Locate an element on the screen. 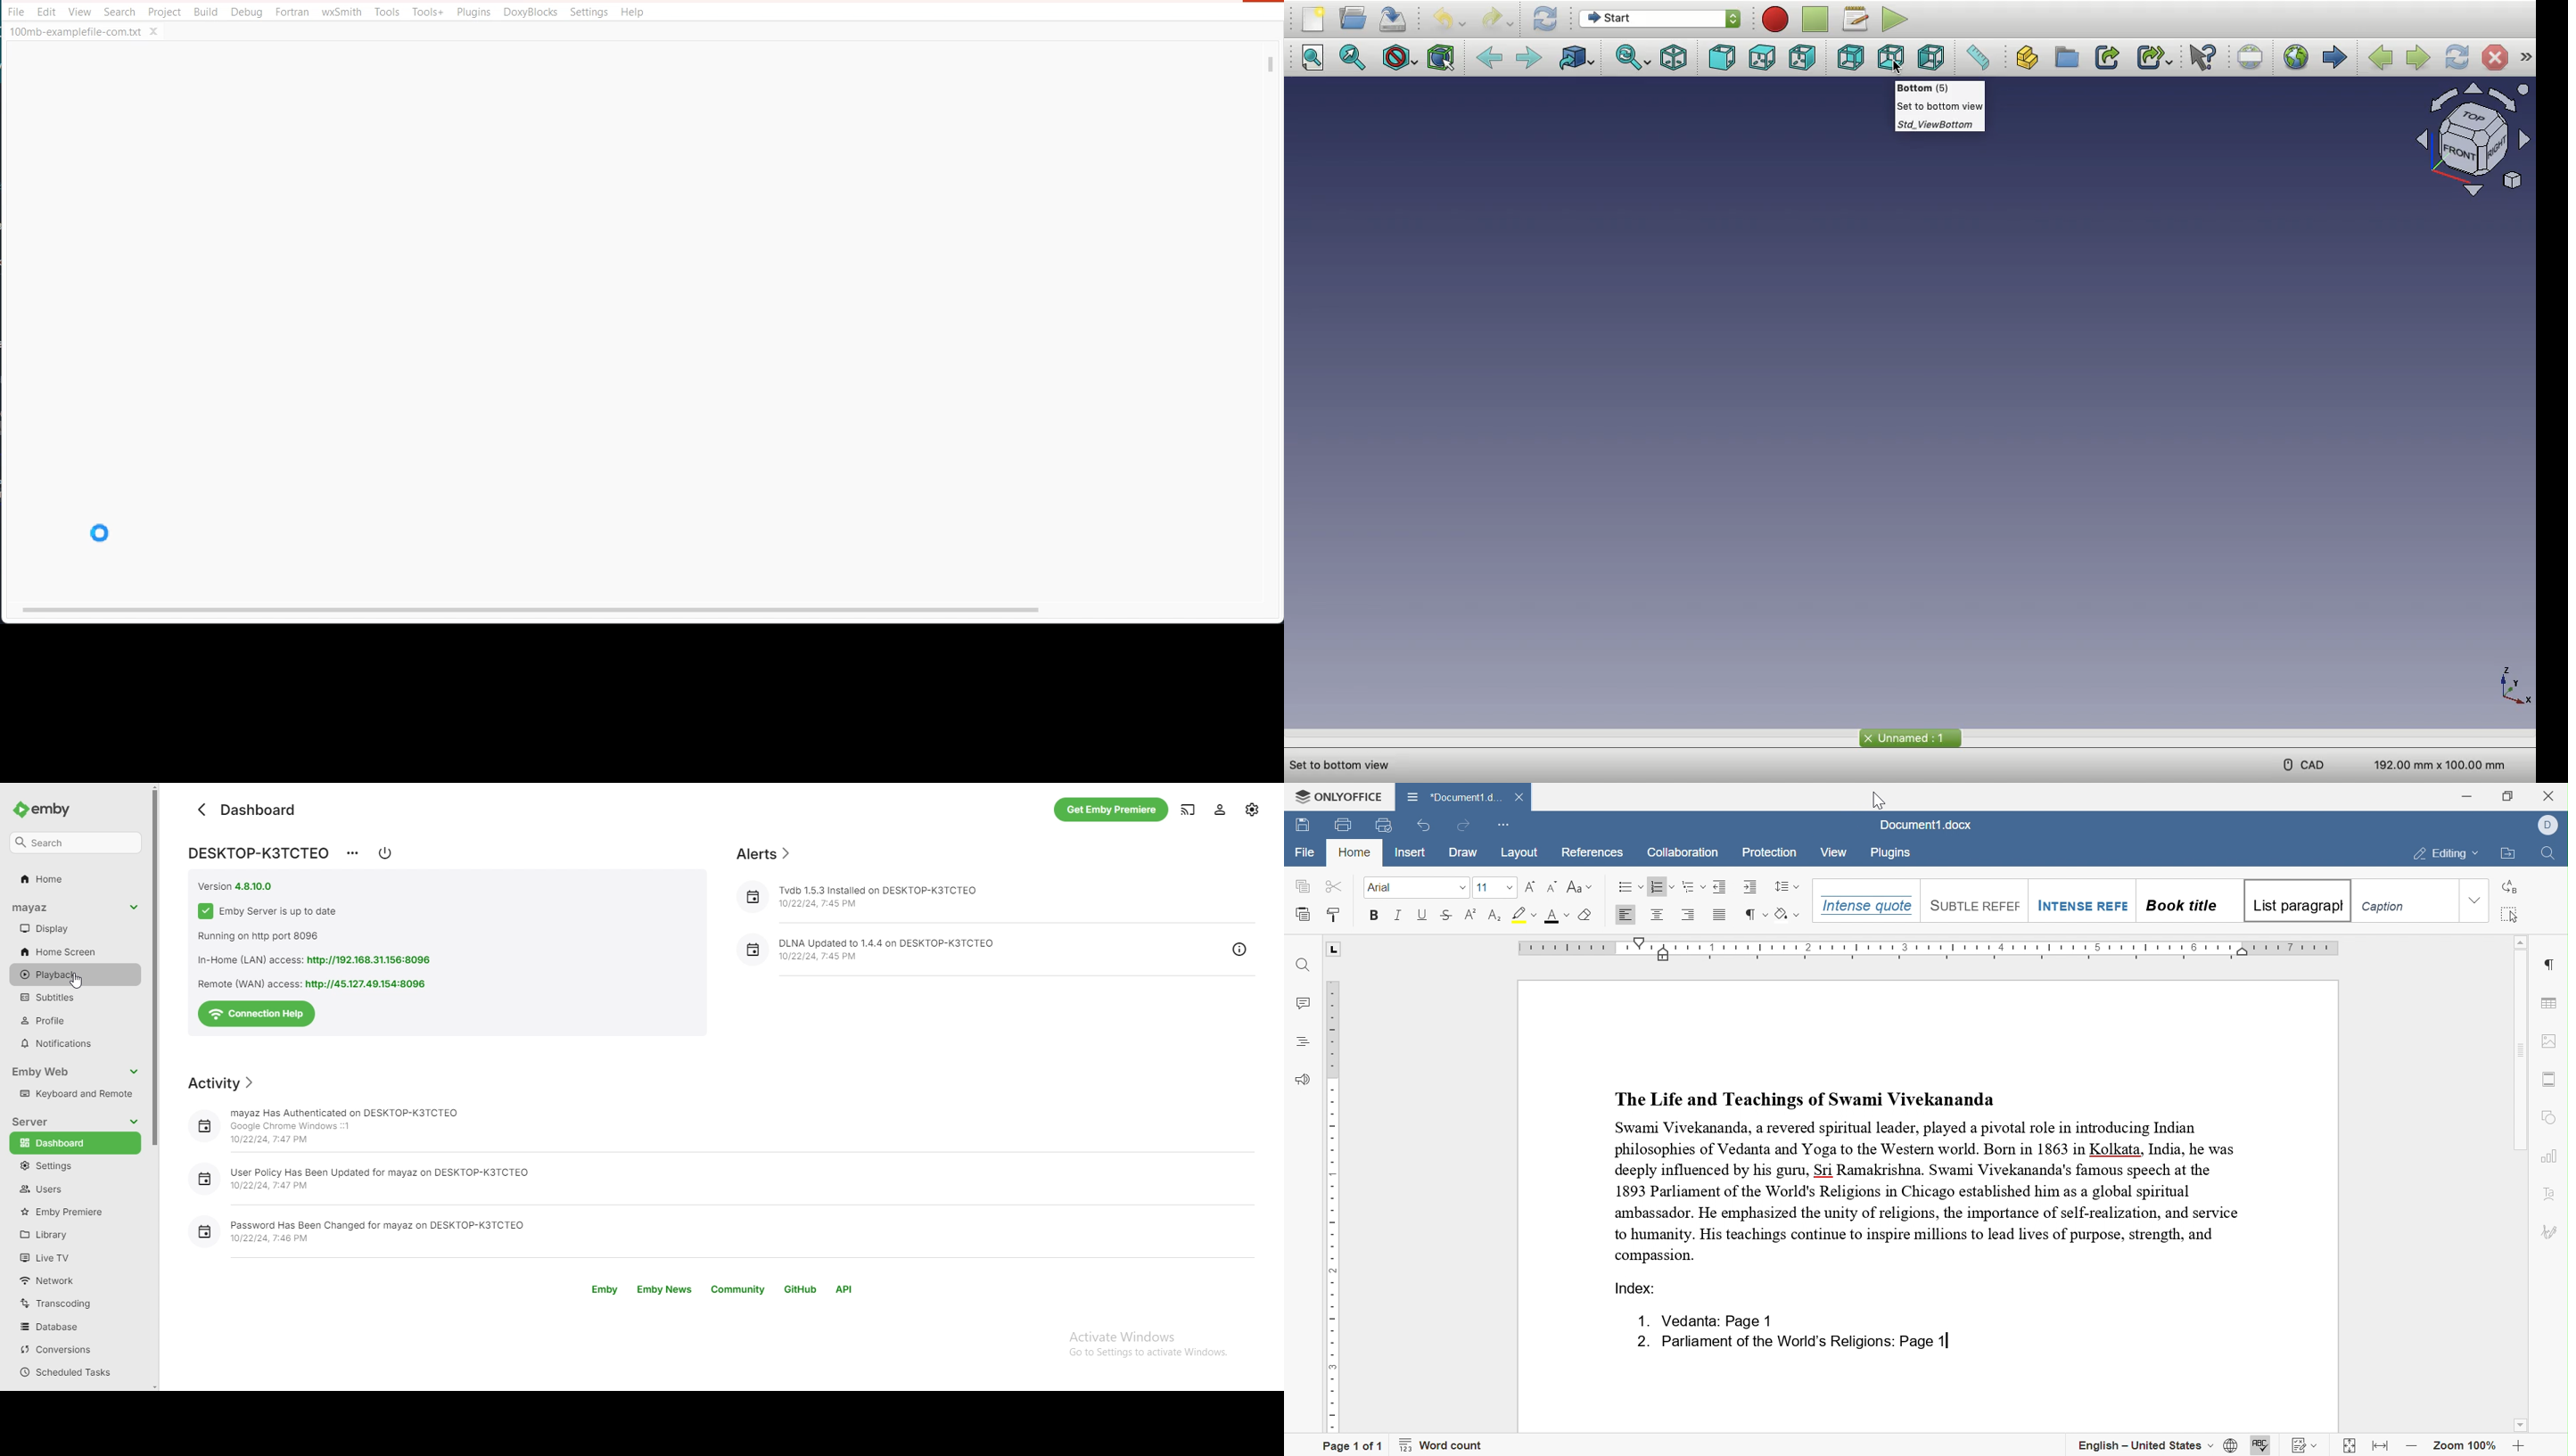 This screenshot has height=1456, width=2576. bold is located at coordinates (1372, 914).